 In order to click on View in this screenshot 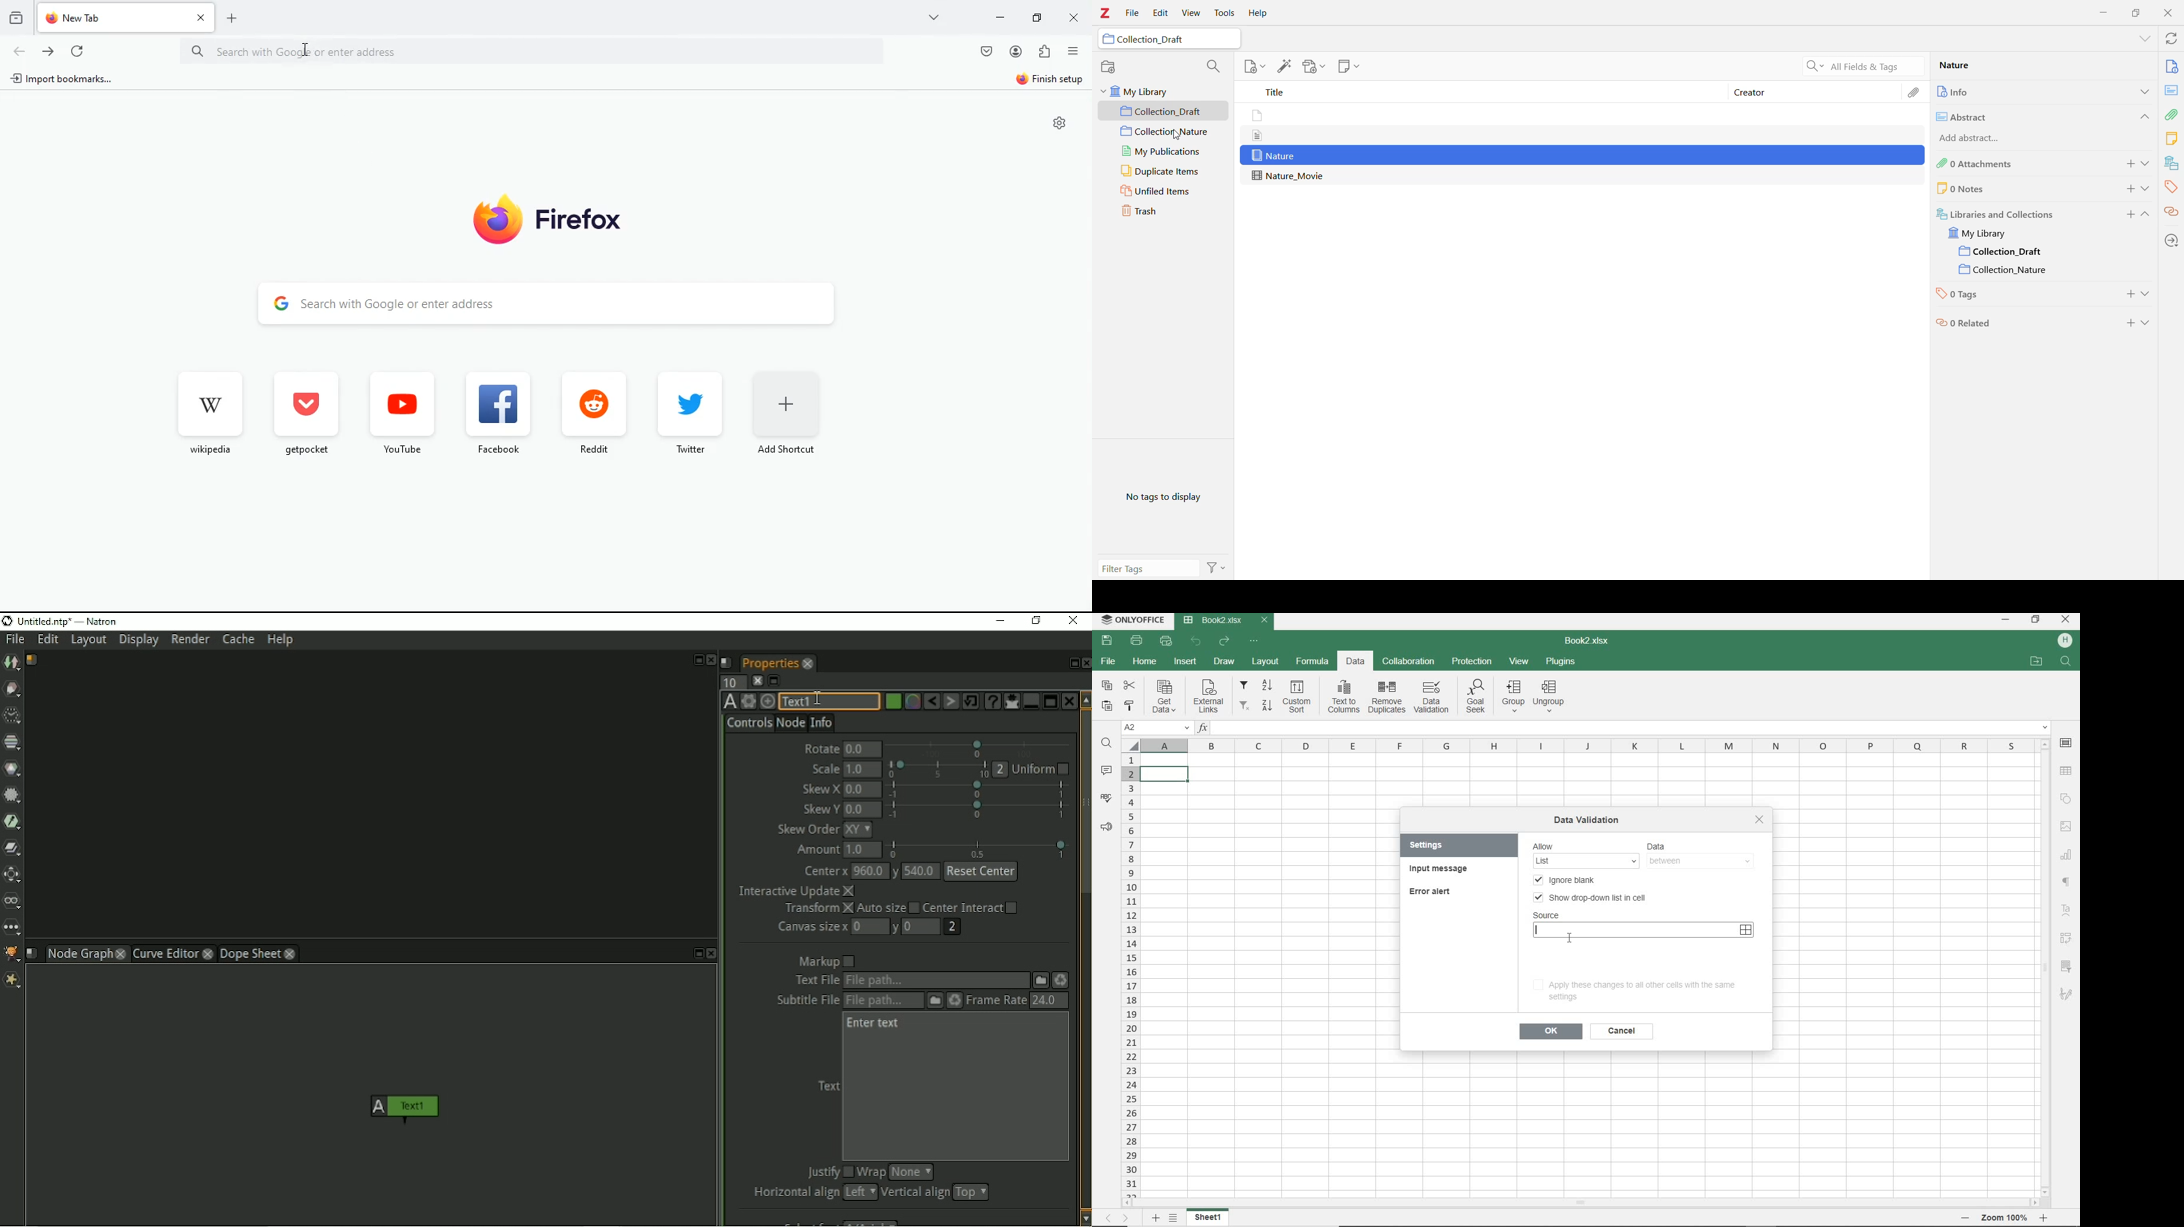, I will do `click(1193, 13)`.